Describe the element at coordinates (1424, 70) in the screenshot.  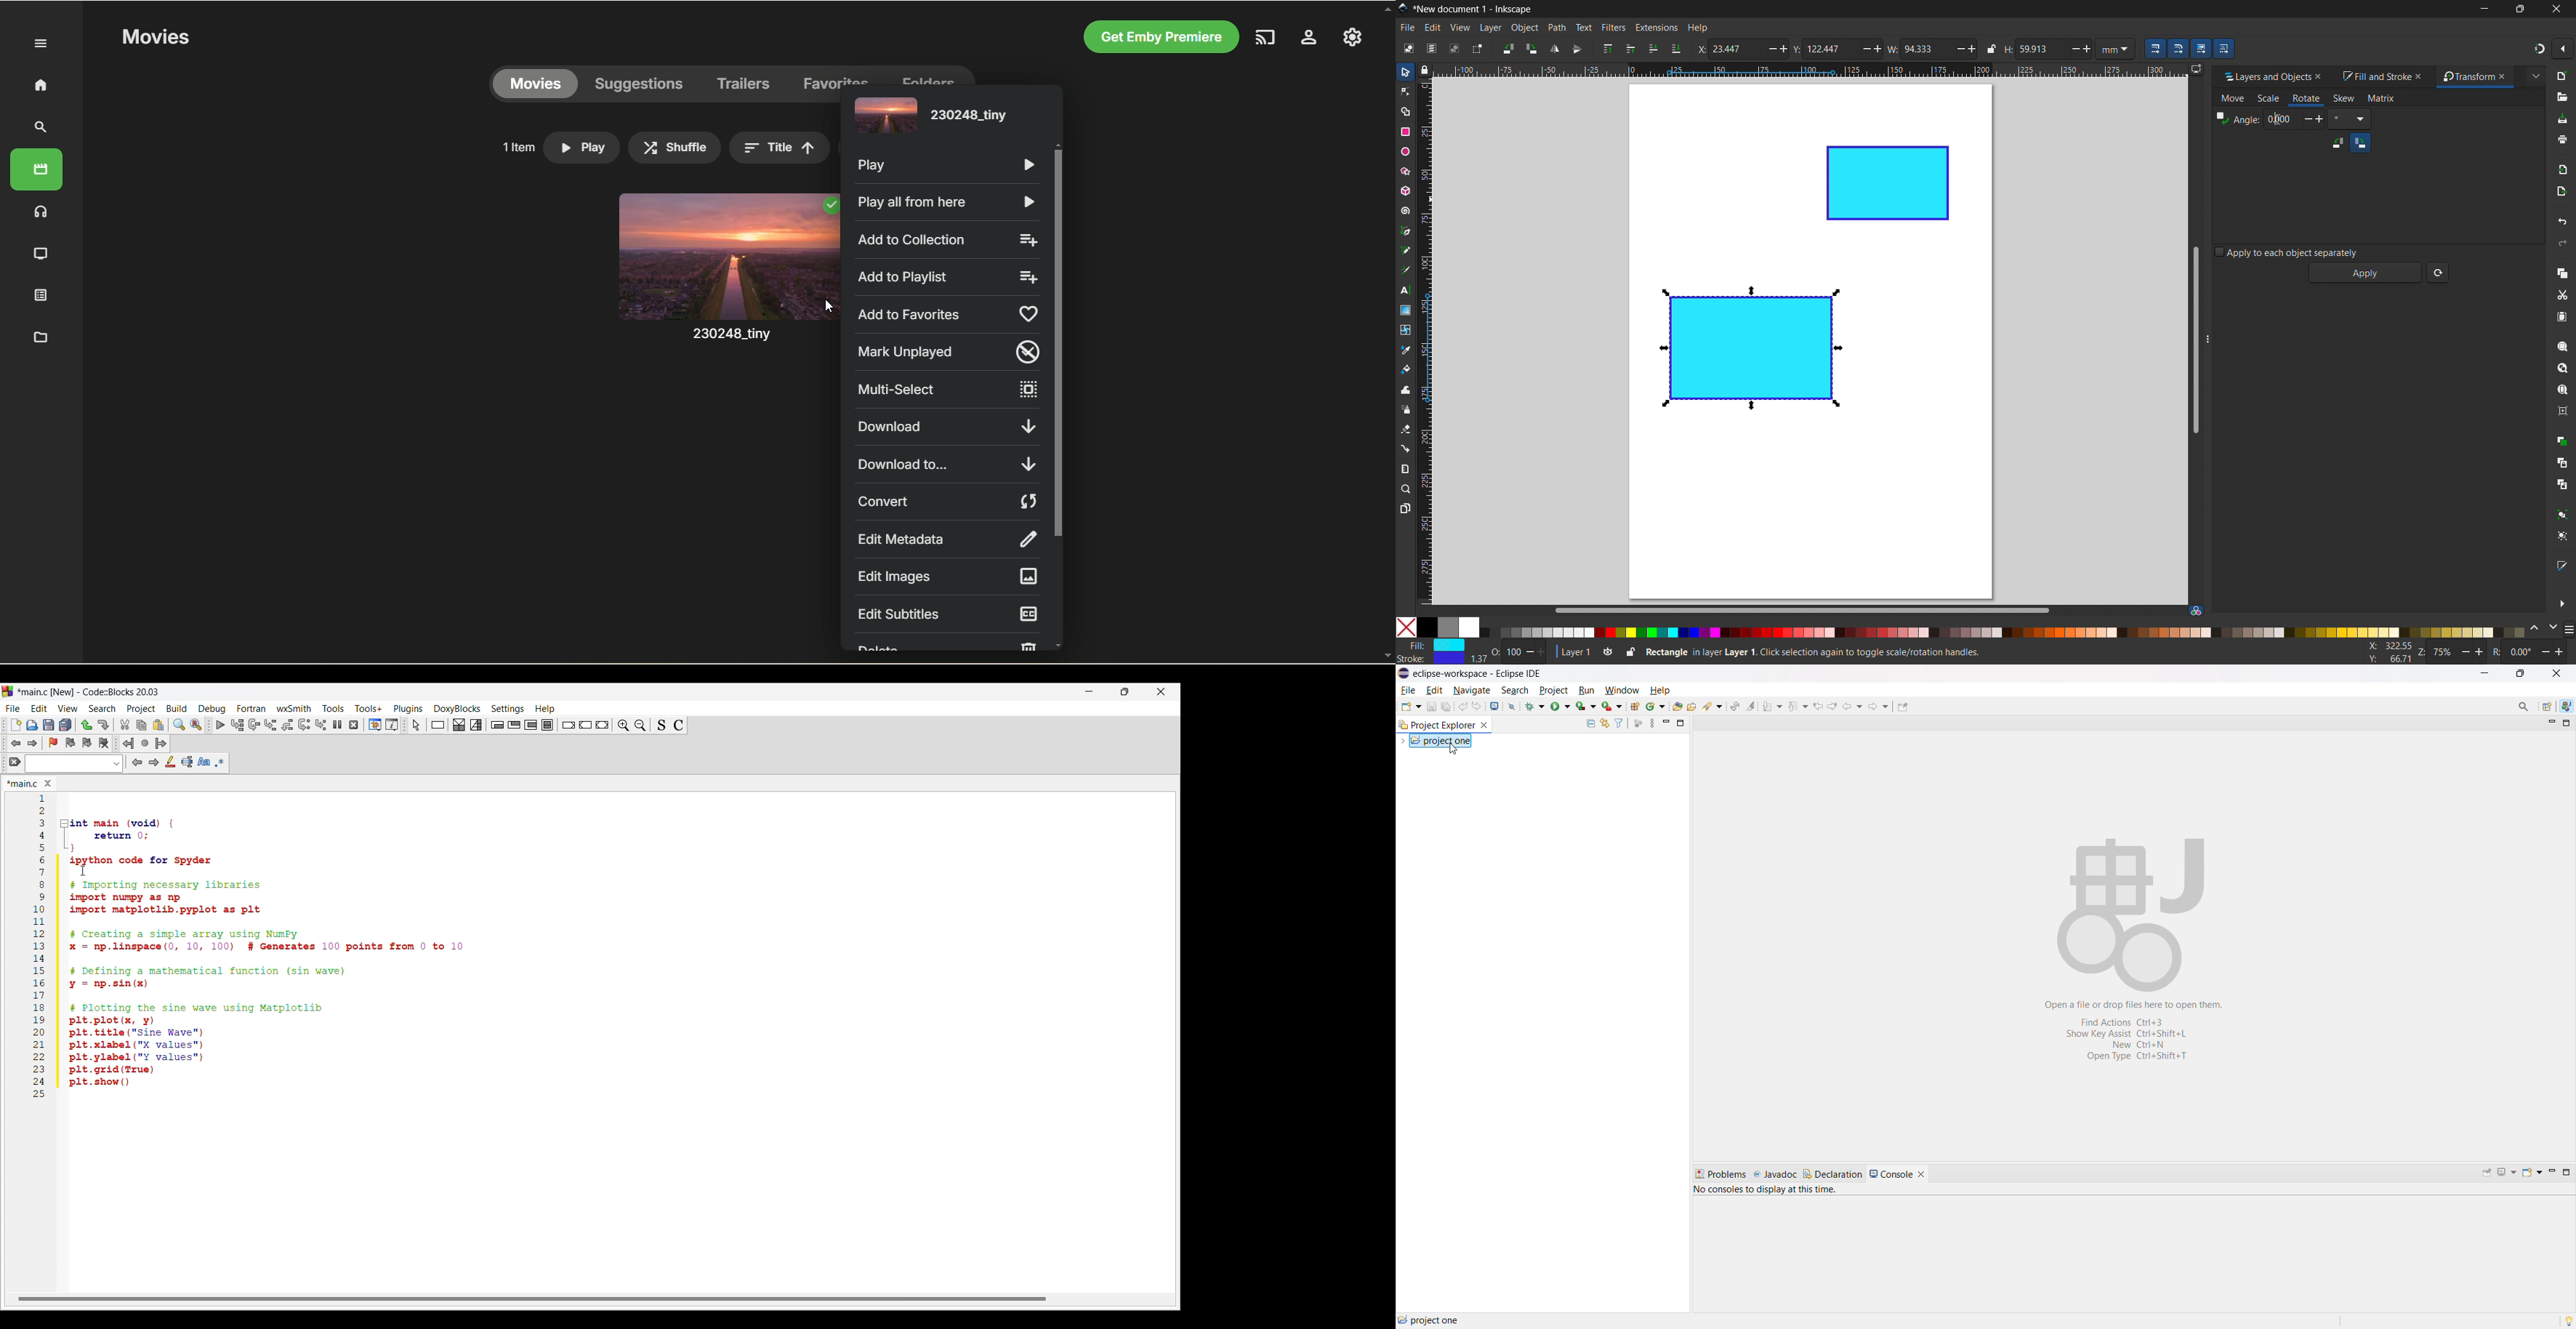
I see `toggle lock of all guuides in the document` at that location.